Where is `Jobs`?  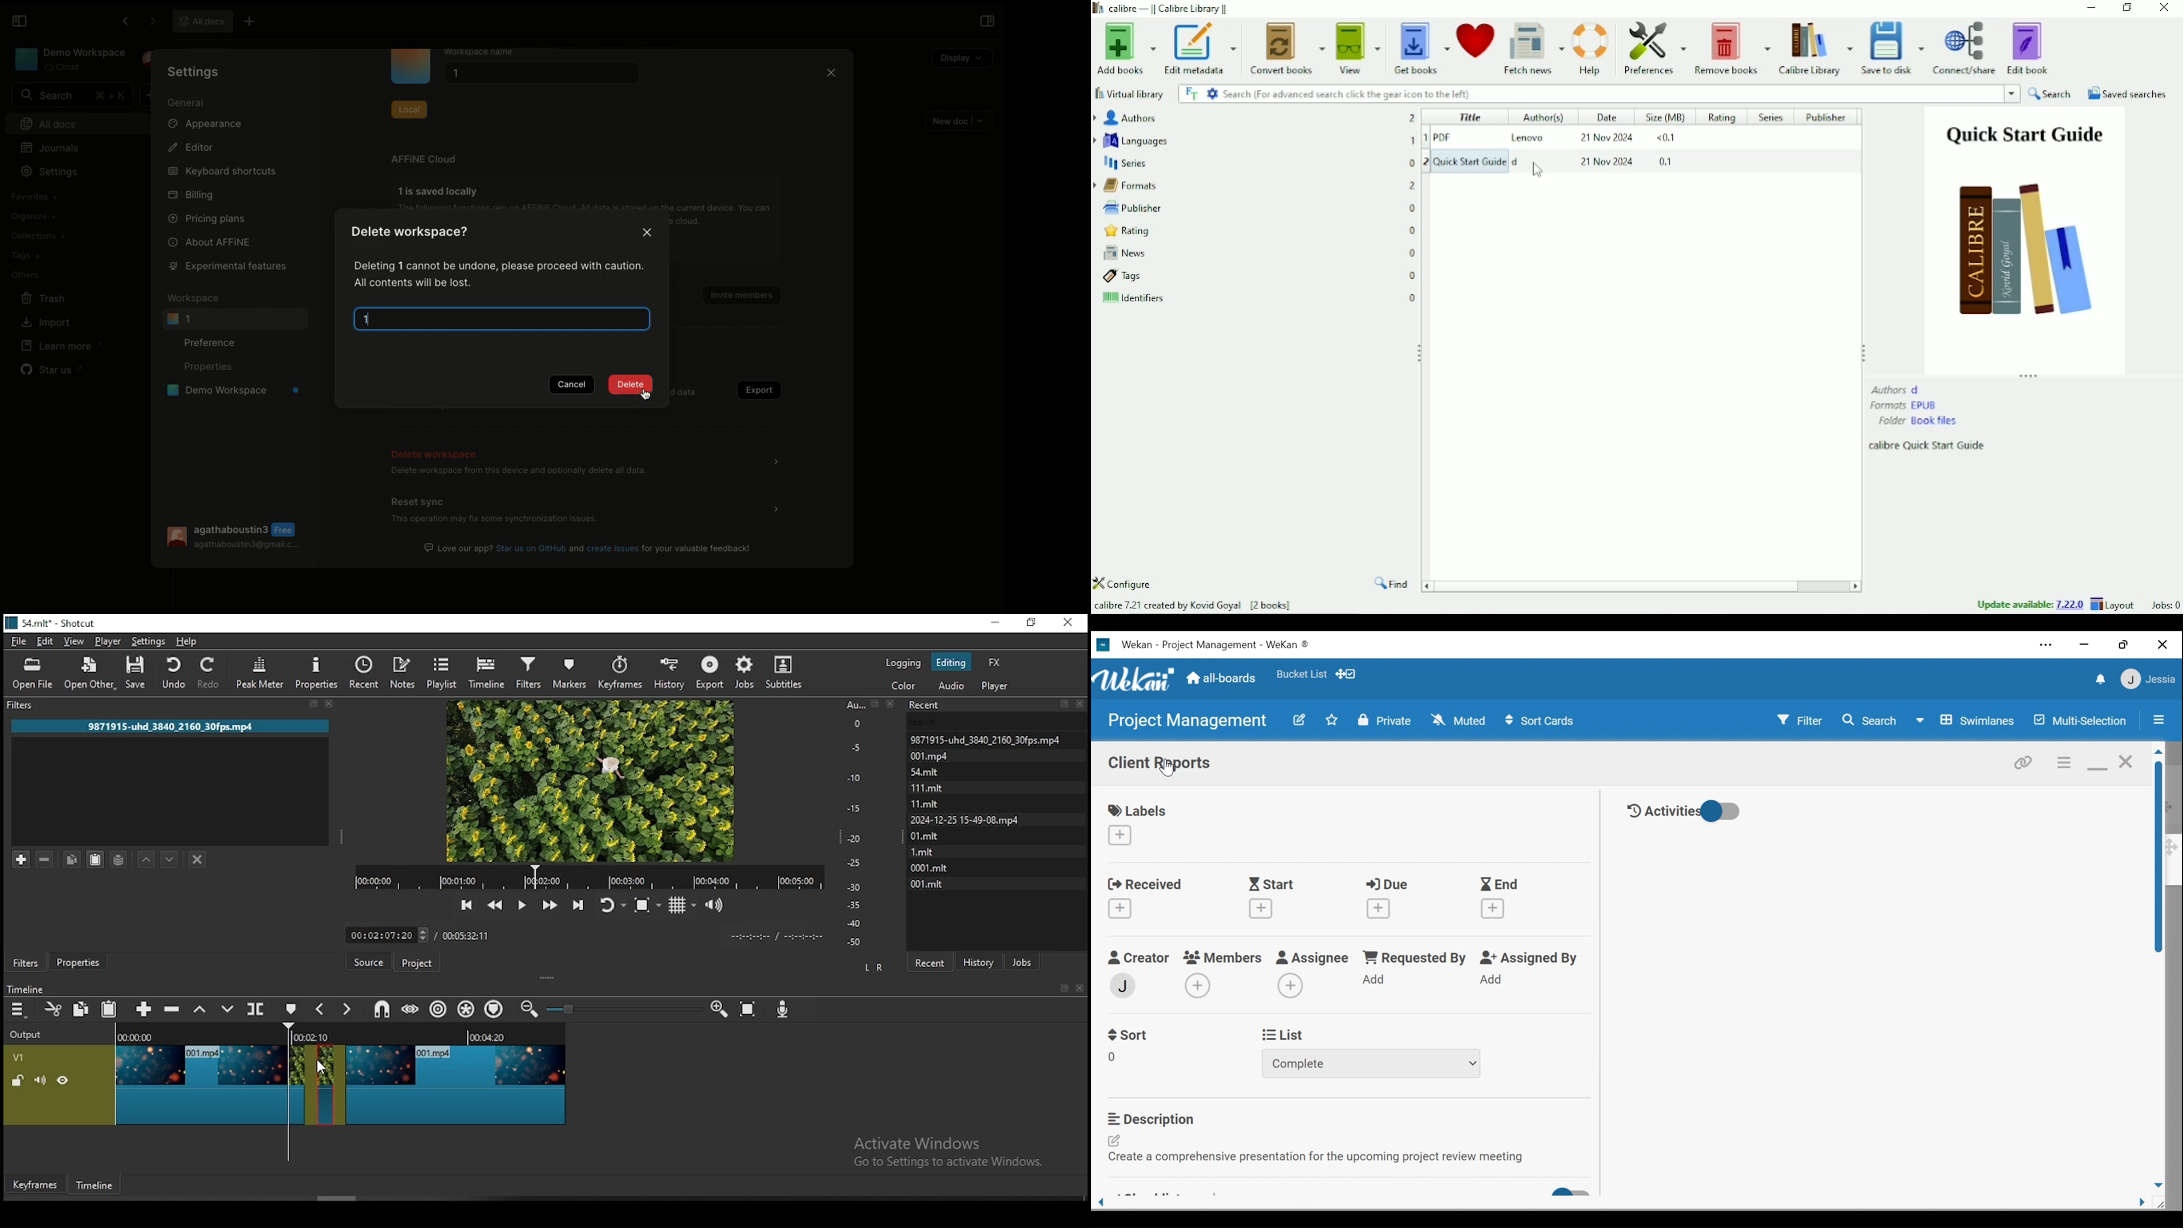
Jobs is located at coordinates (2163, 605).